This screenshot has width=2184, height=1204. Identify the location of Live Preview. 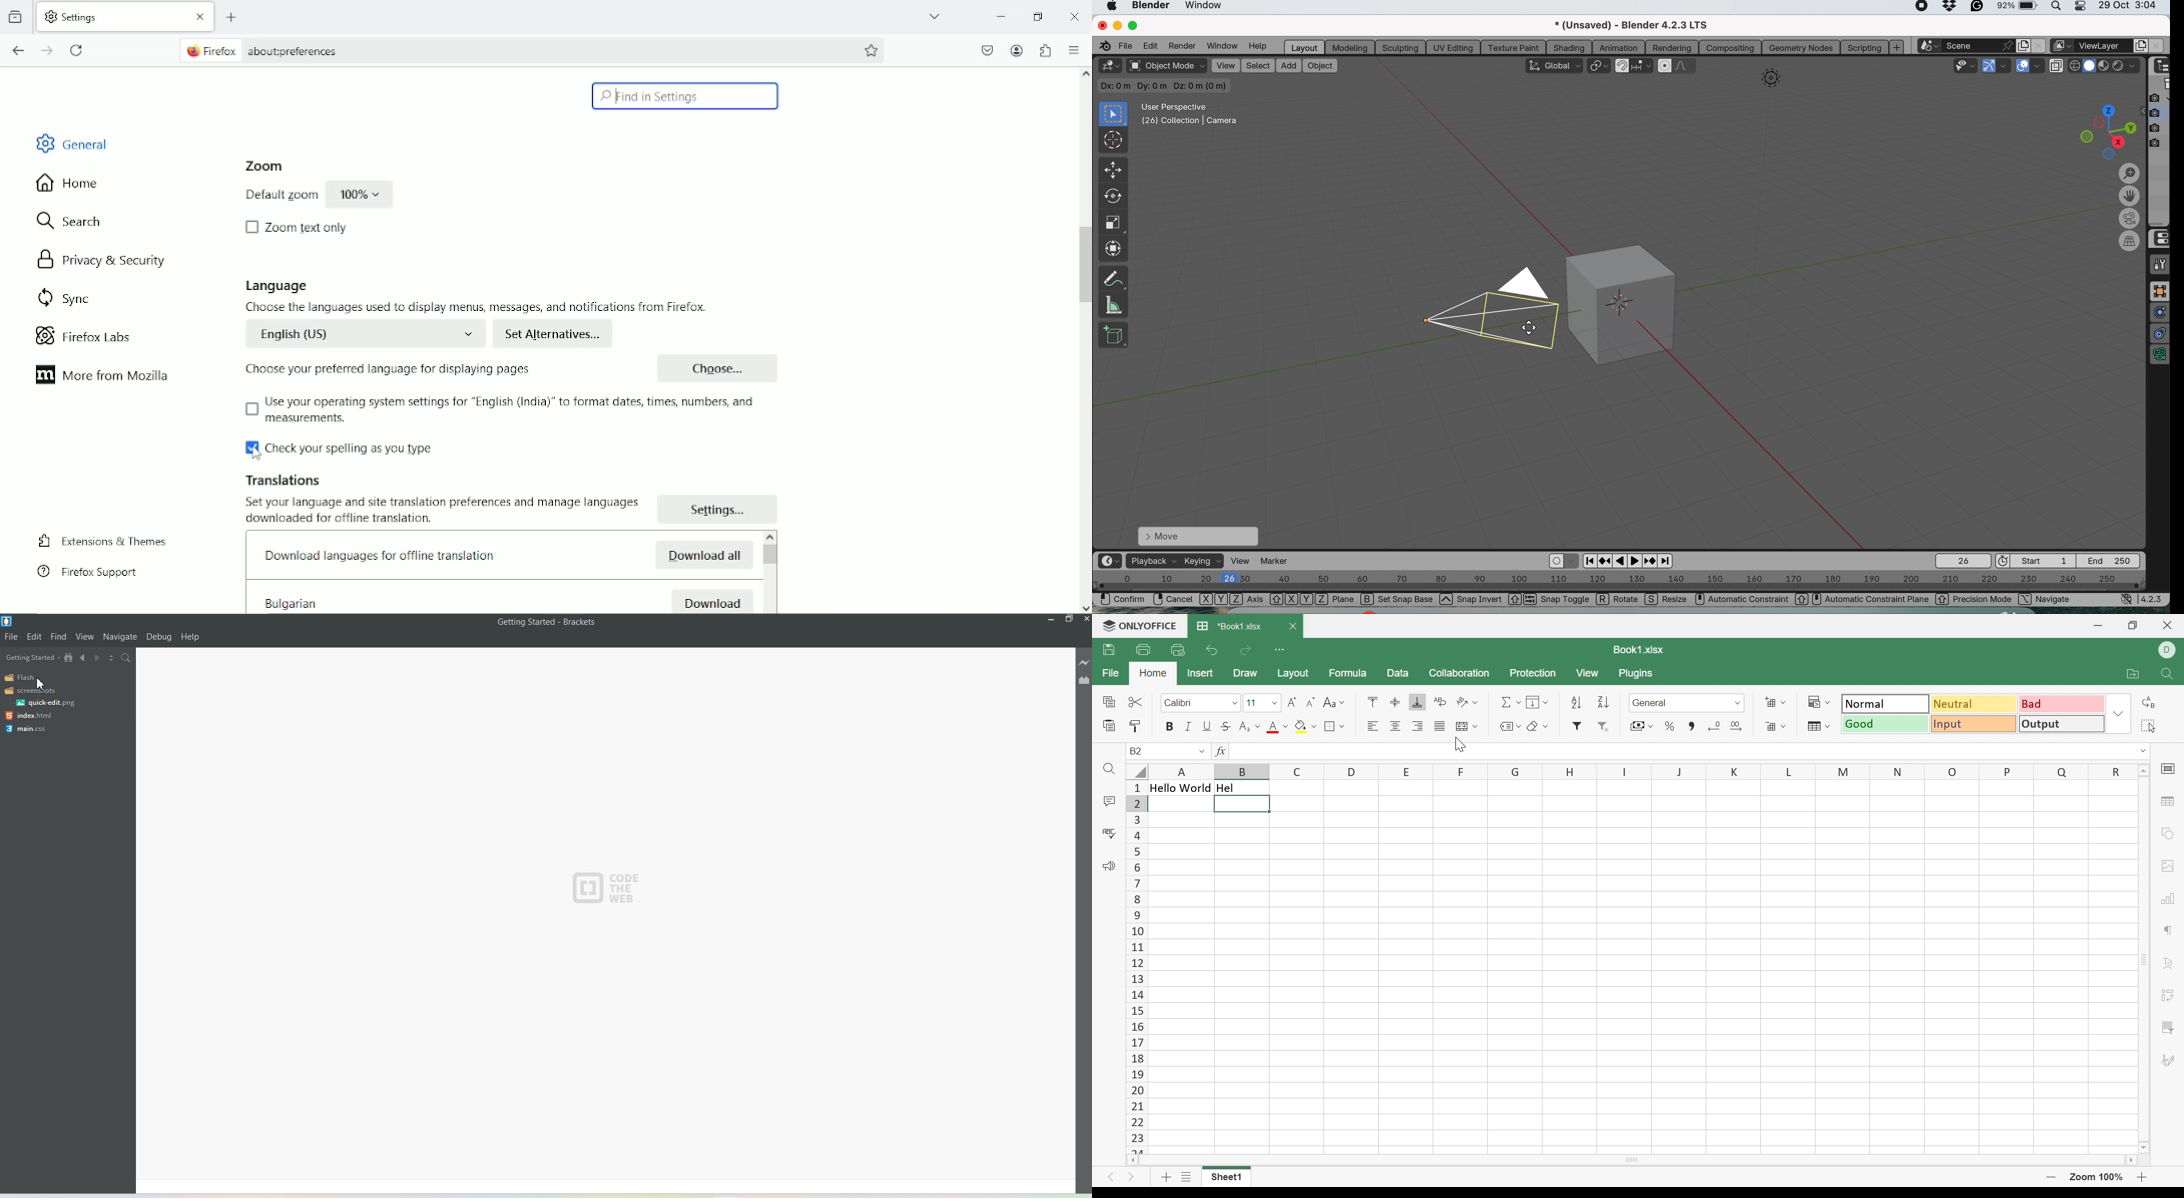
(1084, 664).